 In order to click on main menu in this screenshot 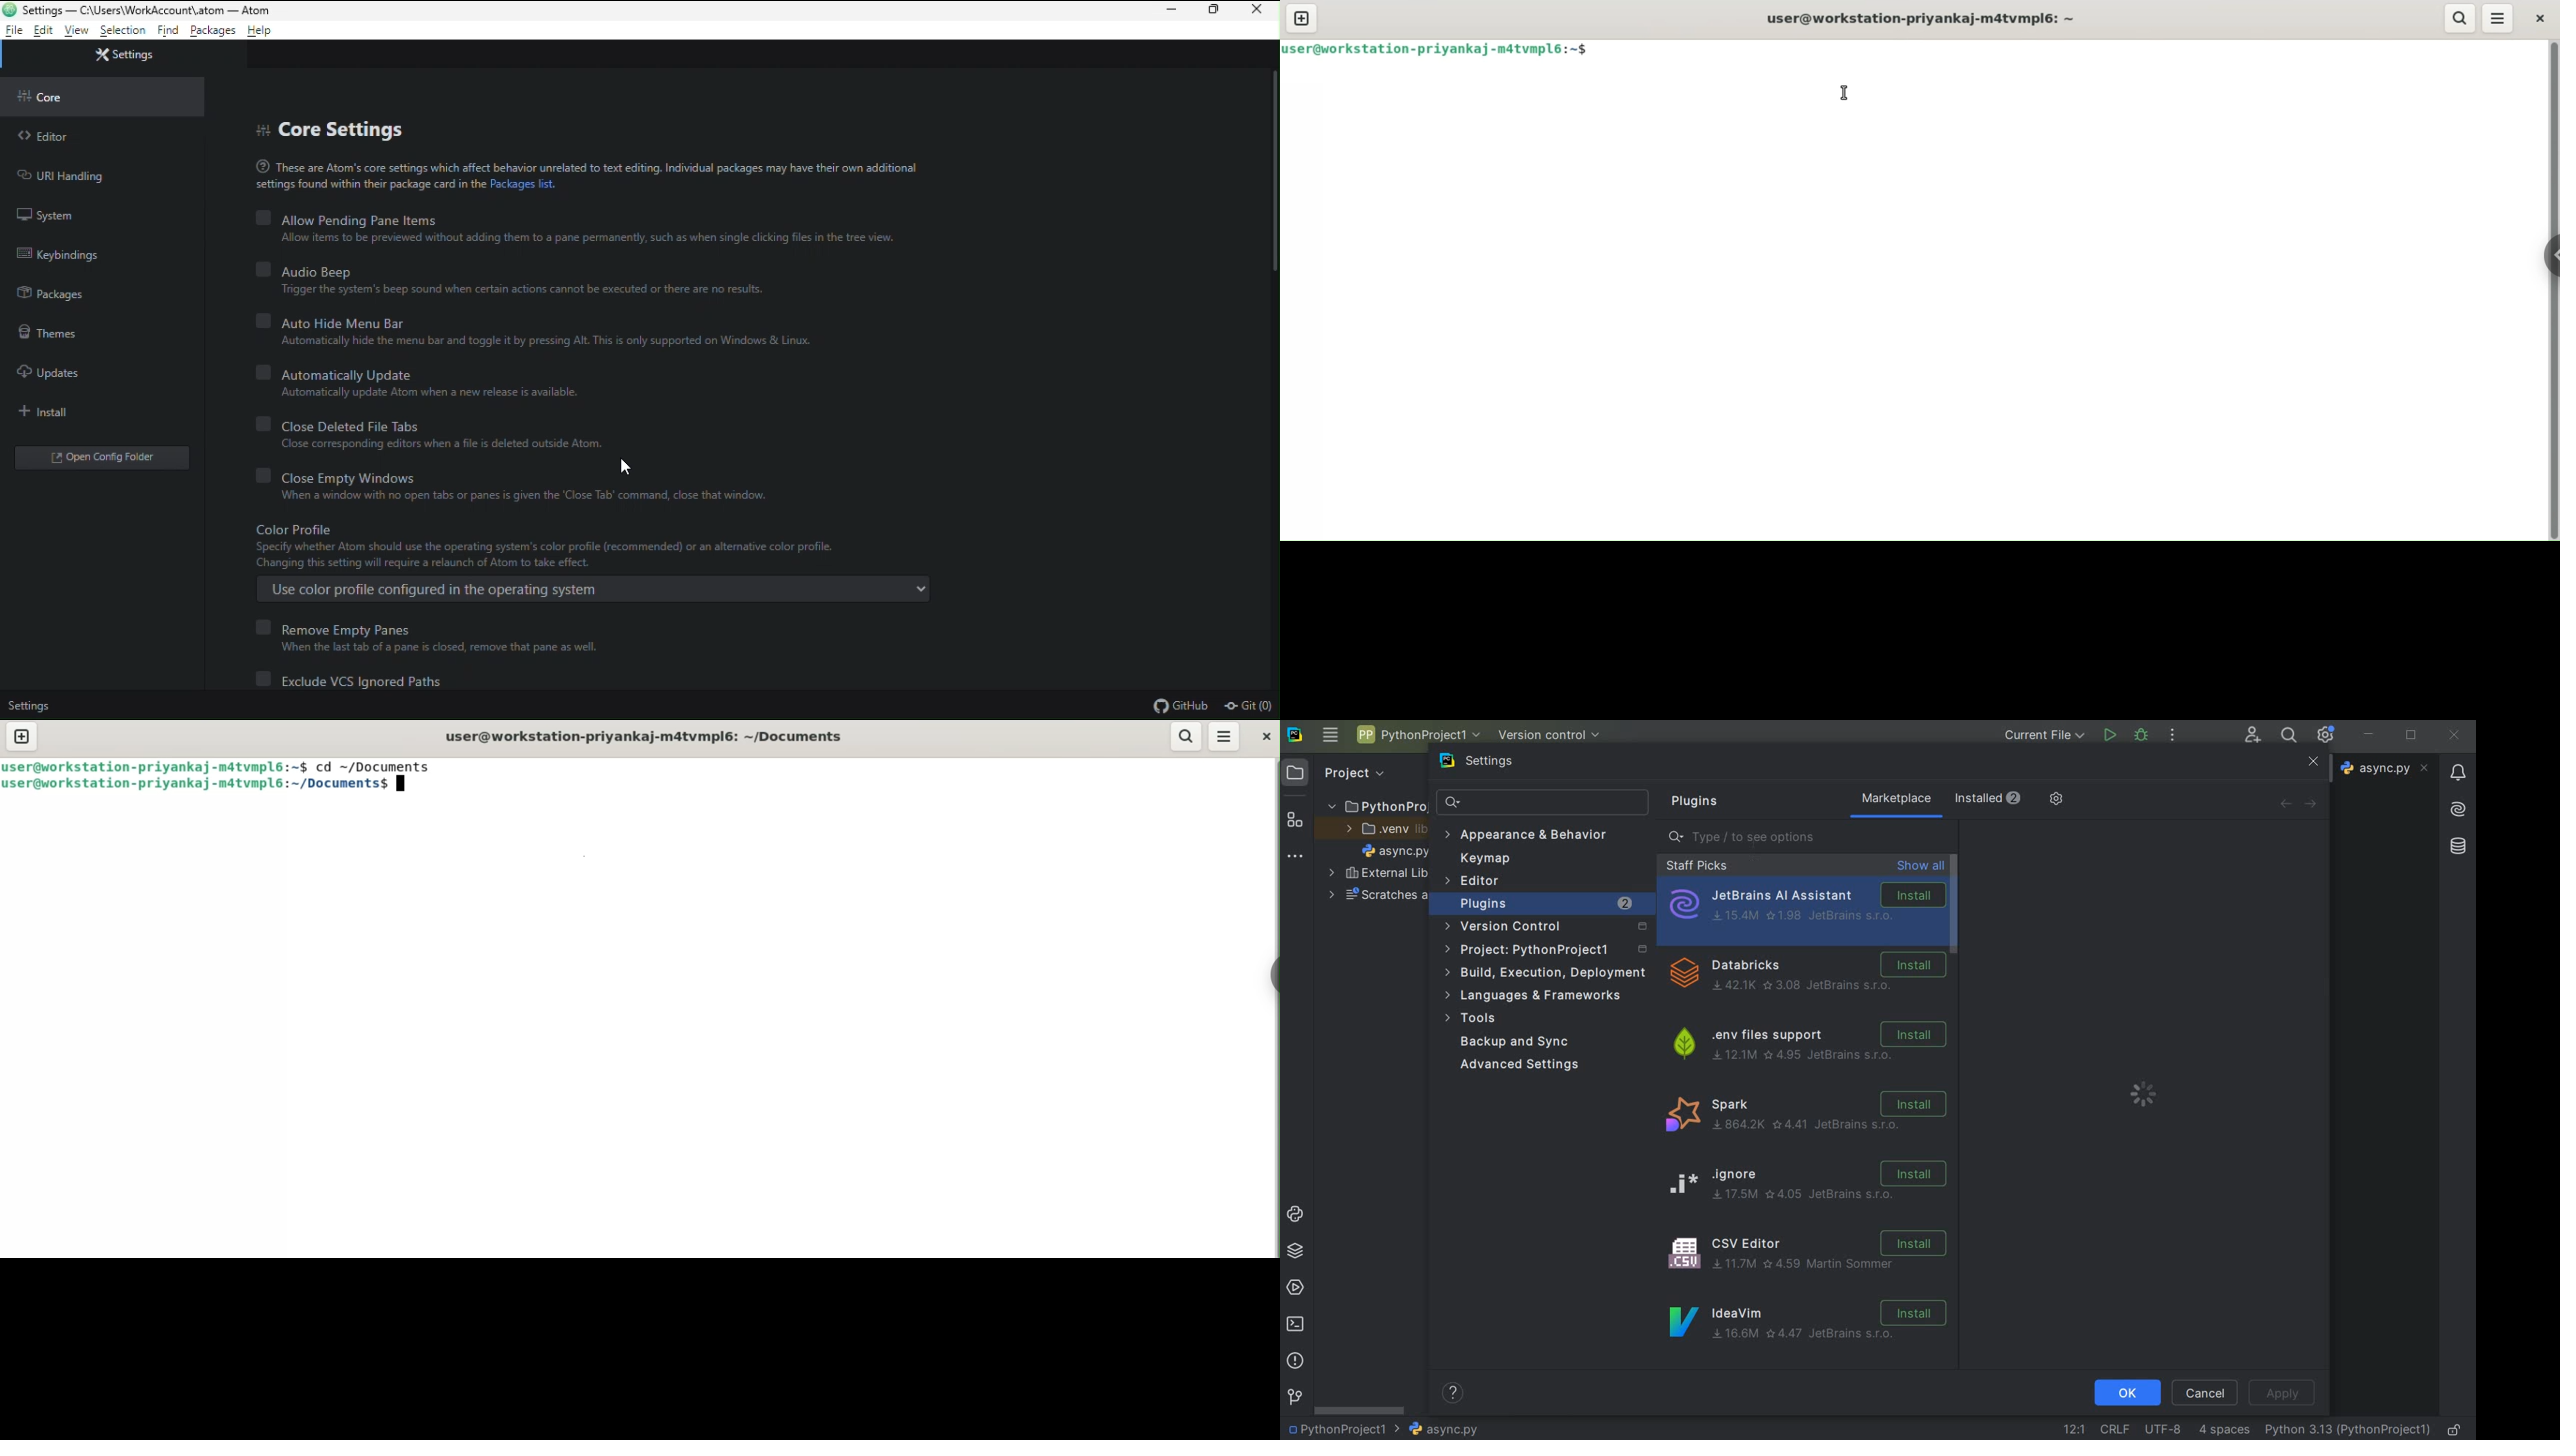, I will do `click(1331, 738)`.